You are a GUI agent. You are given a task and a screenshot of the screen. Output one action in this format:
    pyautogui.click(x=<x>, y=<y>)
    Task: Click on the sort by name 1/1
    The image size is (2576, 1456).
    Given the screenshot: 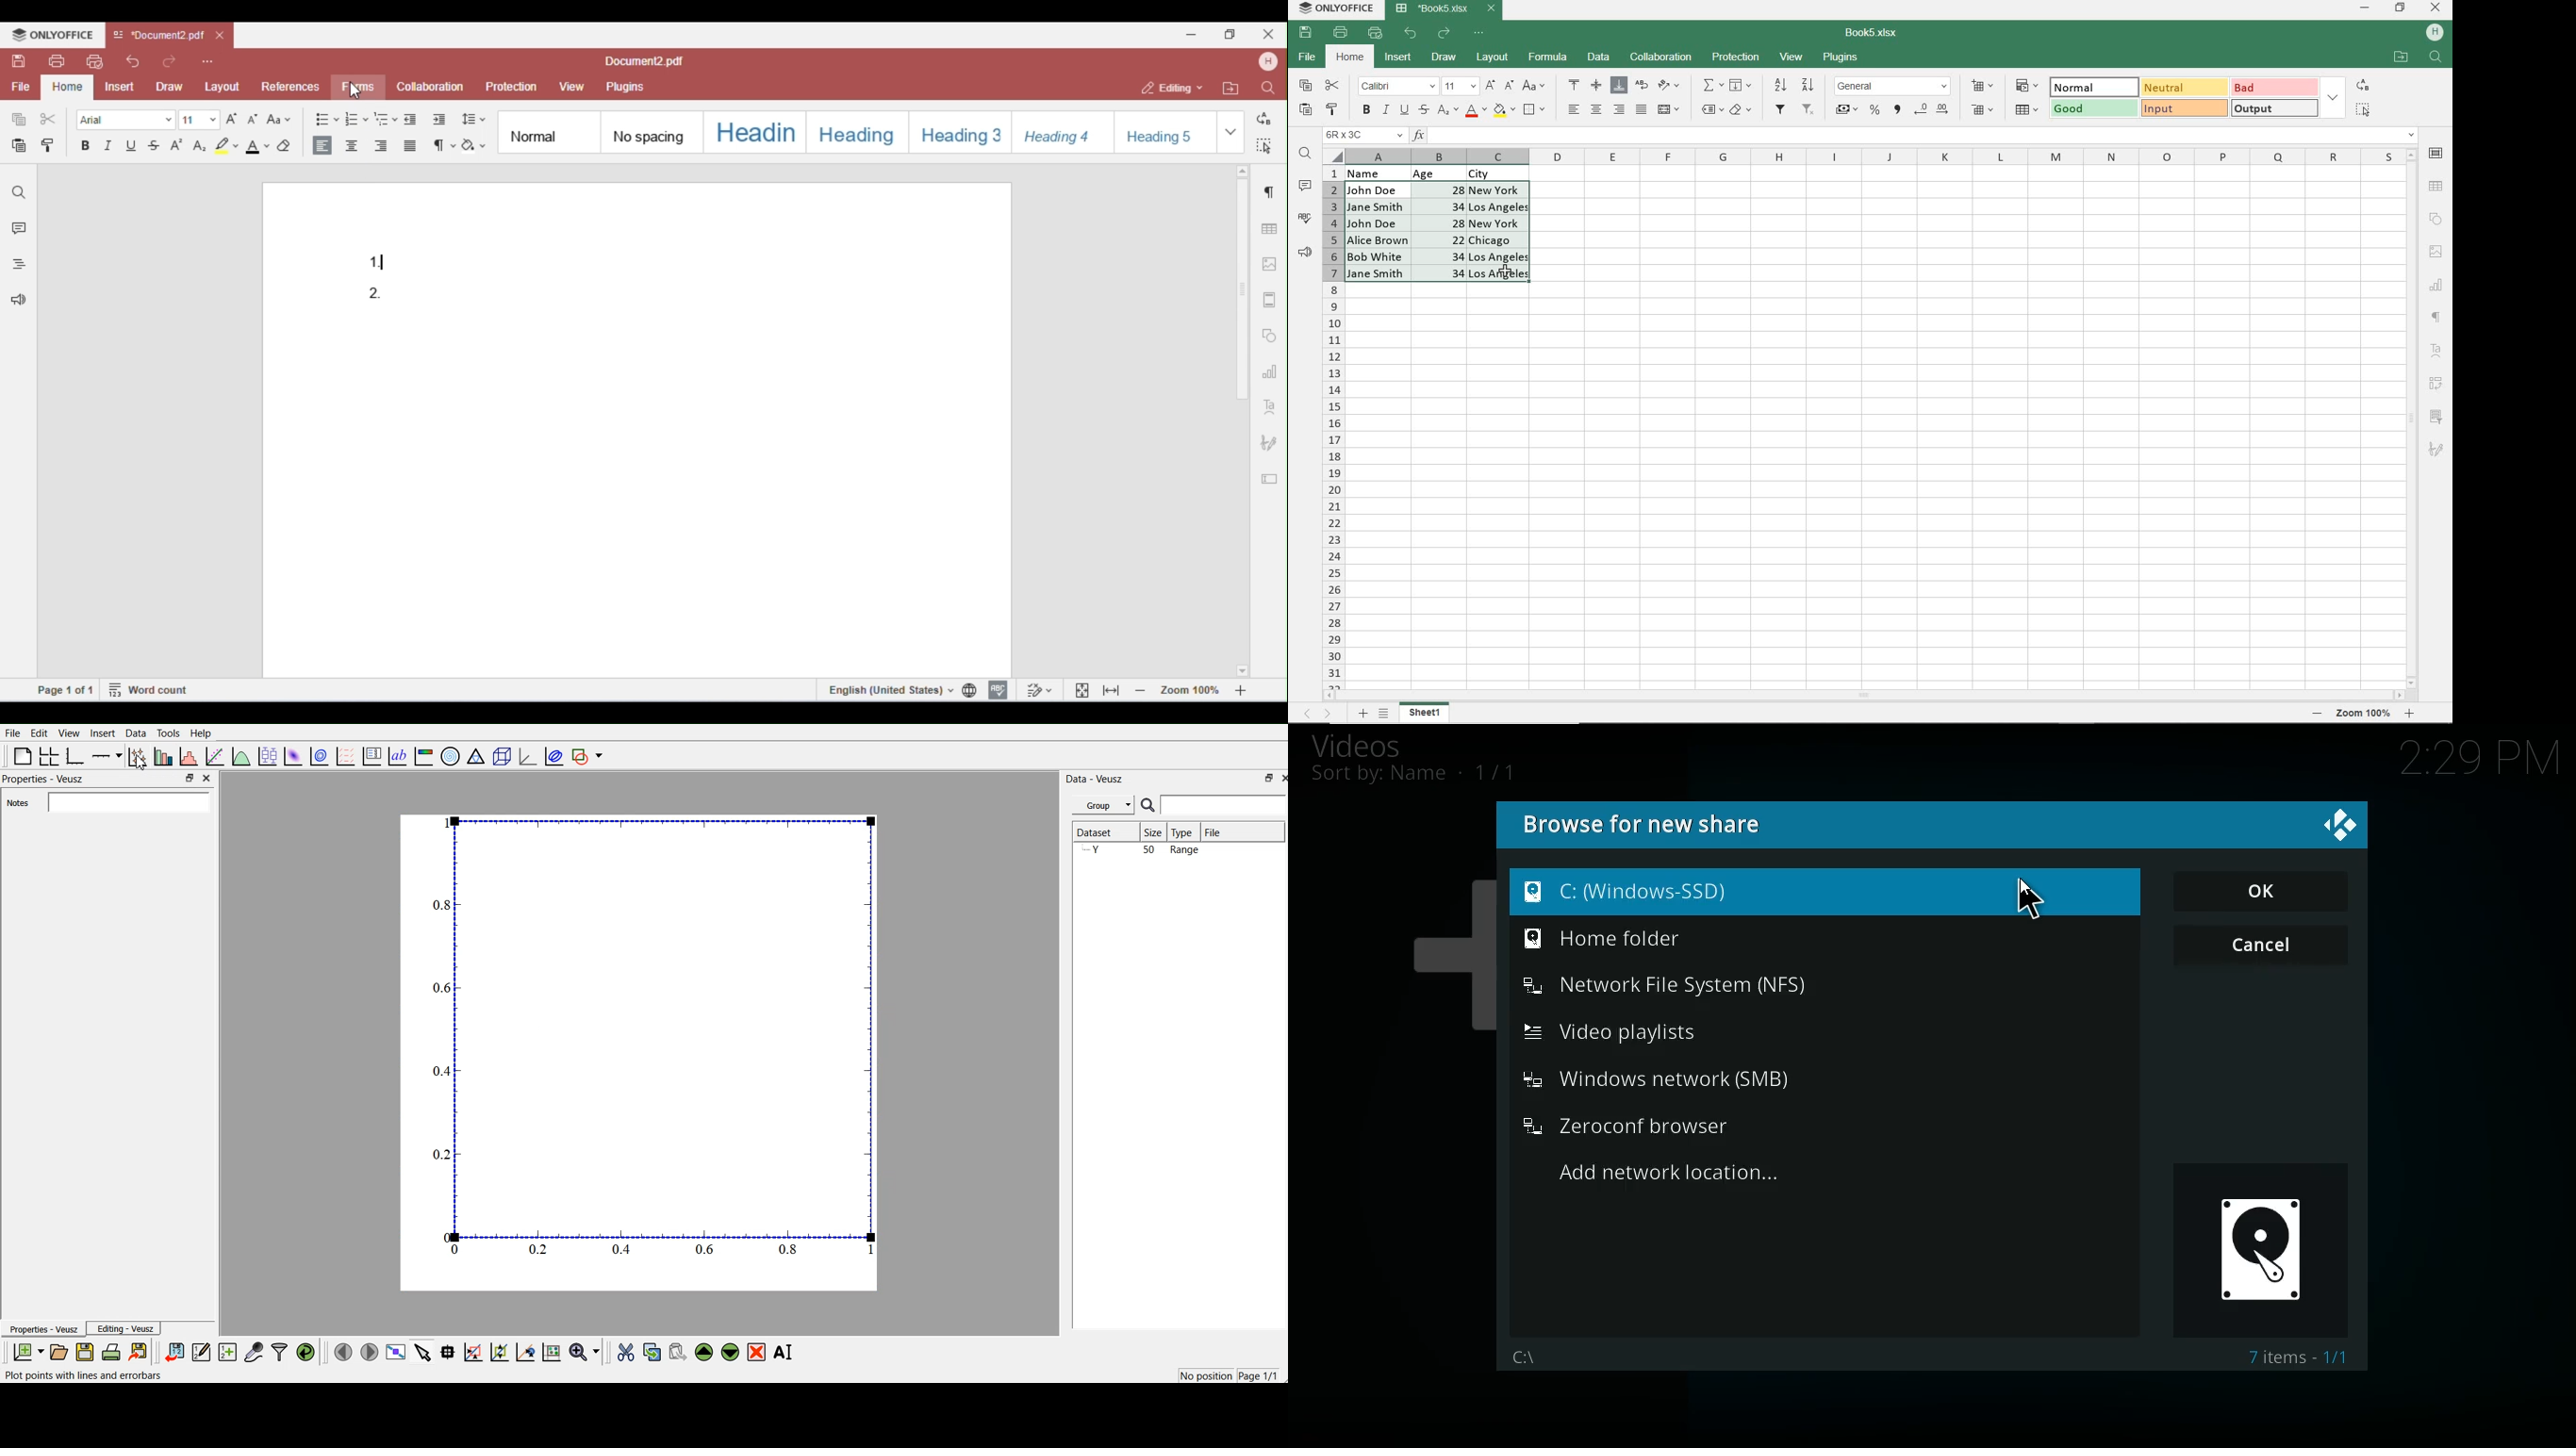 What is the action you would take?
    pyautogui.click(x=1413, y=774)
    